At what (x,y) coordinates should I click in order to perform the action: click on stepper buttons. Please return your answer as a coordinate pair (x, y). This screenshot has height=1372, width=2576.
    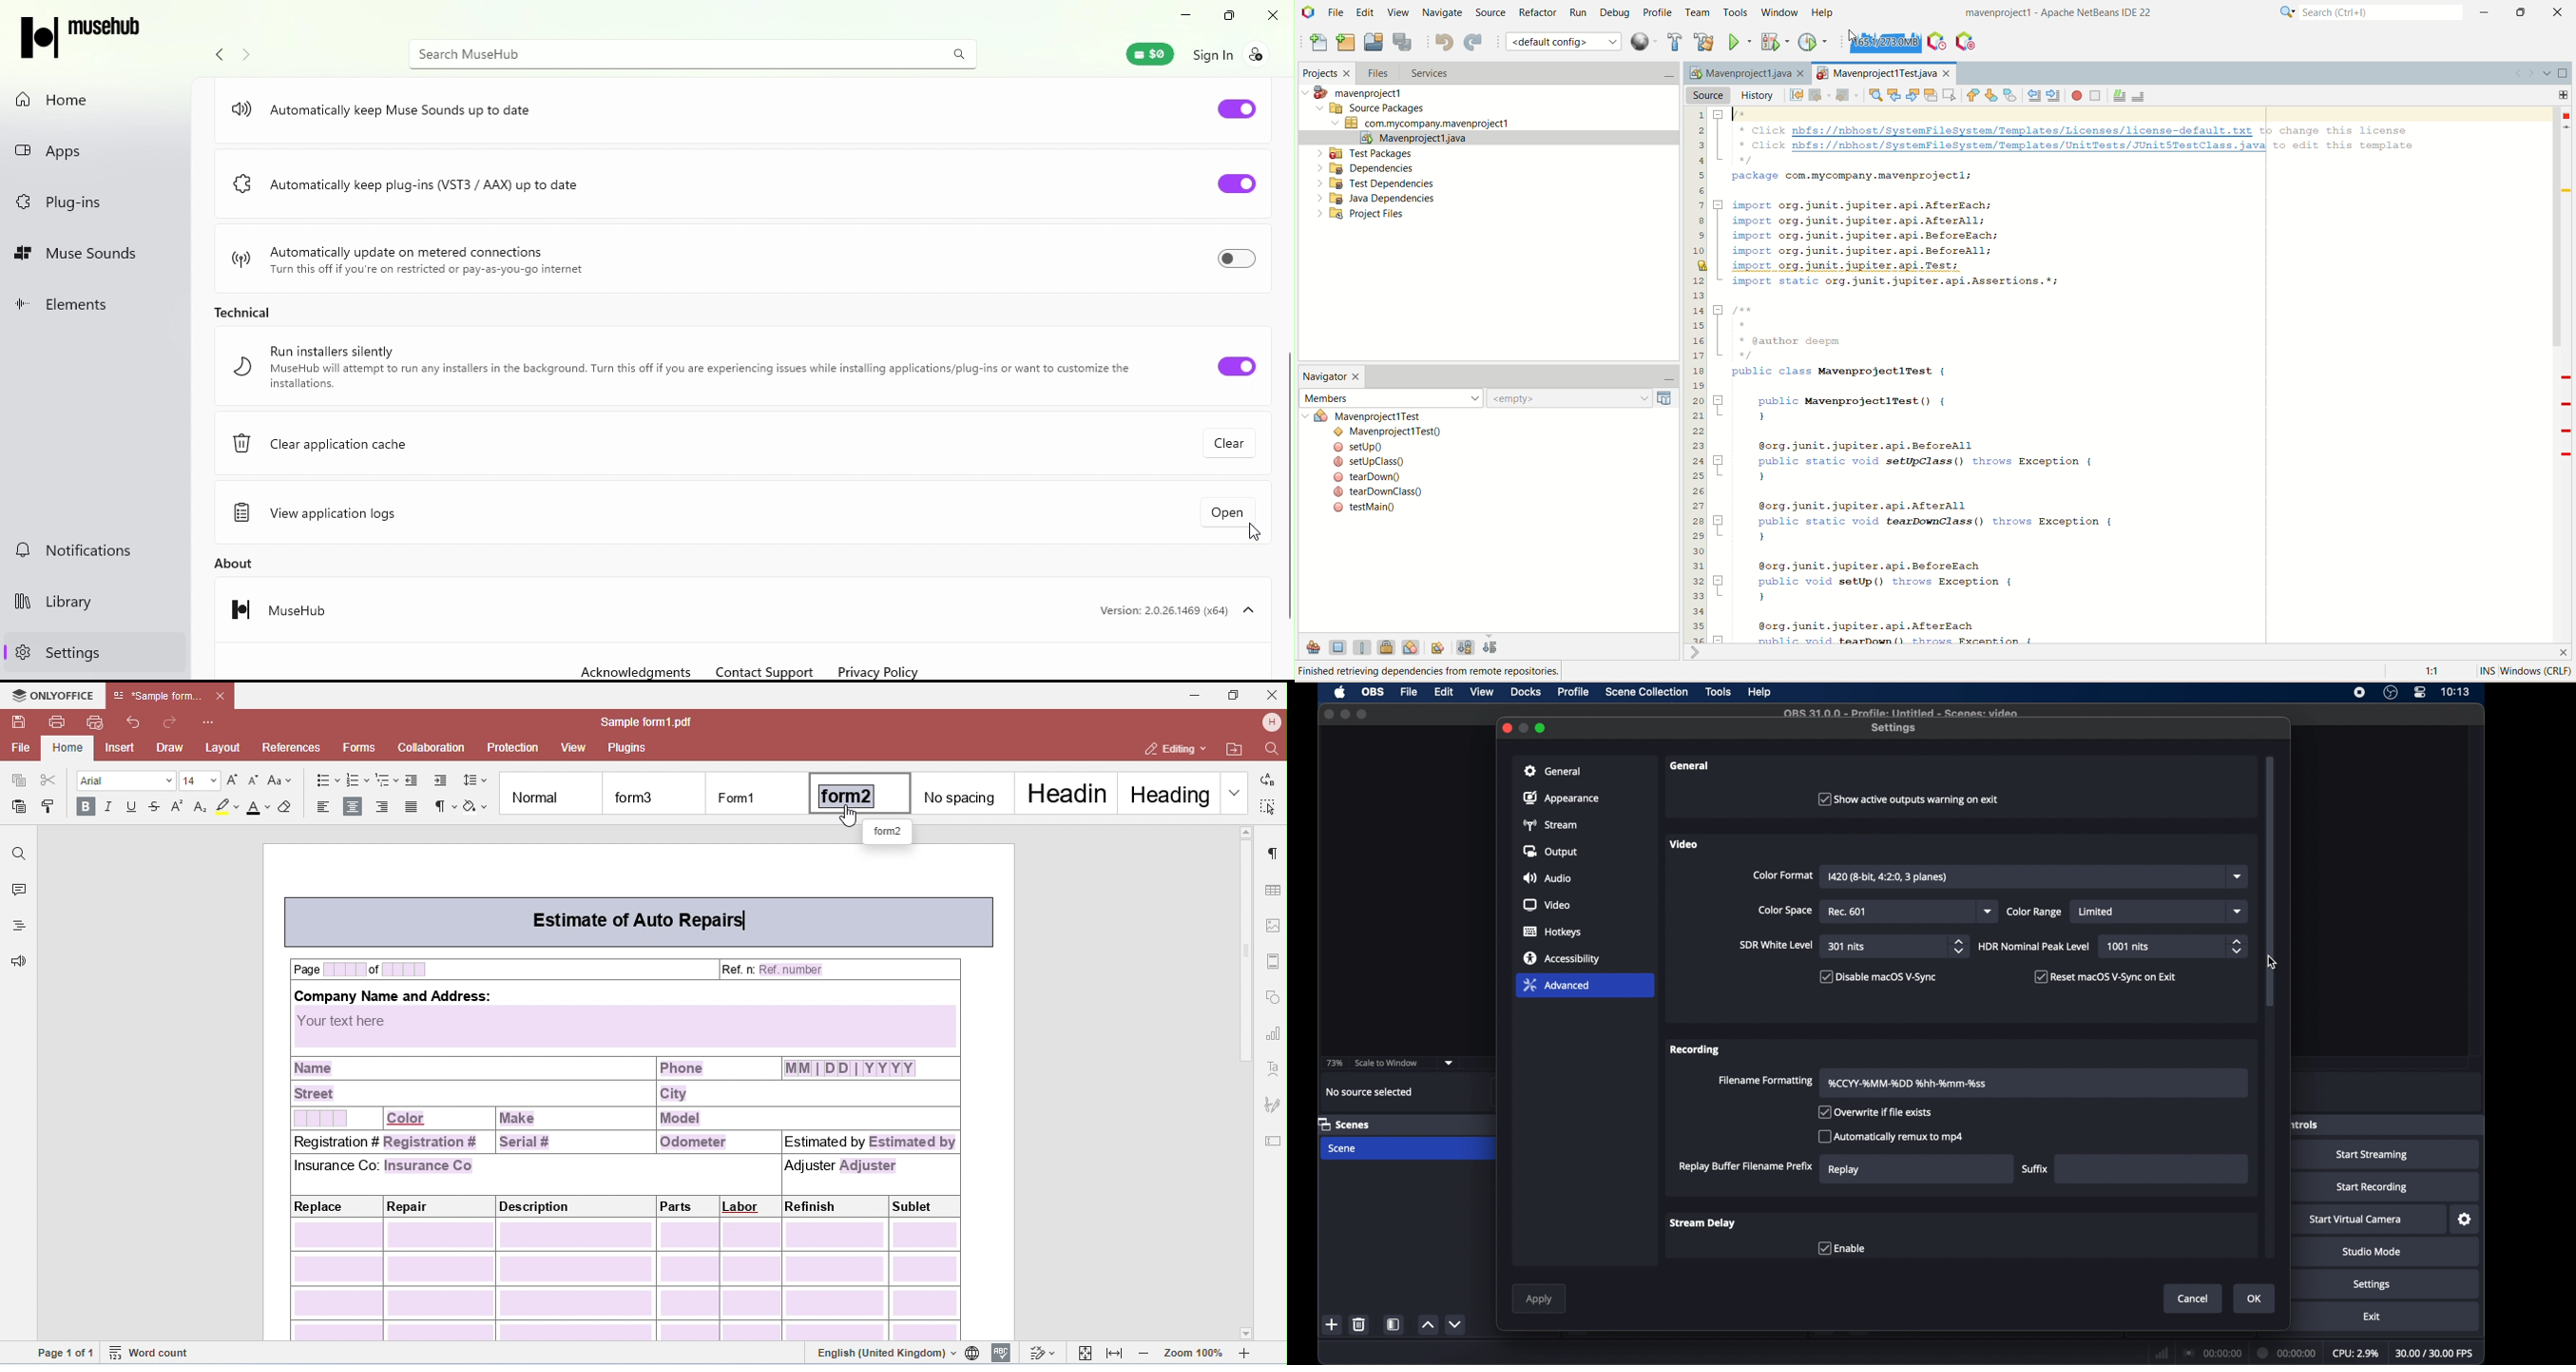
    Looking at the image, I should click on (2238, 945).